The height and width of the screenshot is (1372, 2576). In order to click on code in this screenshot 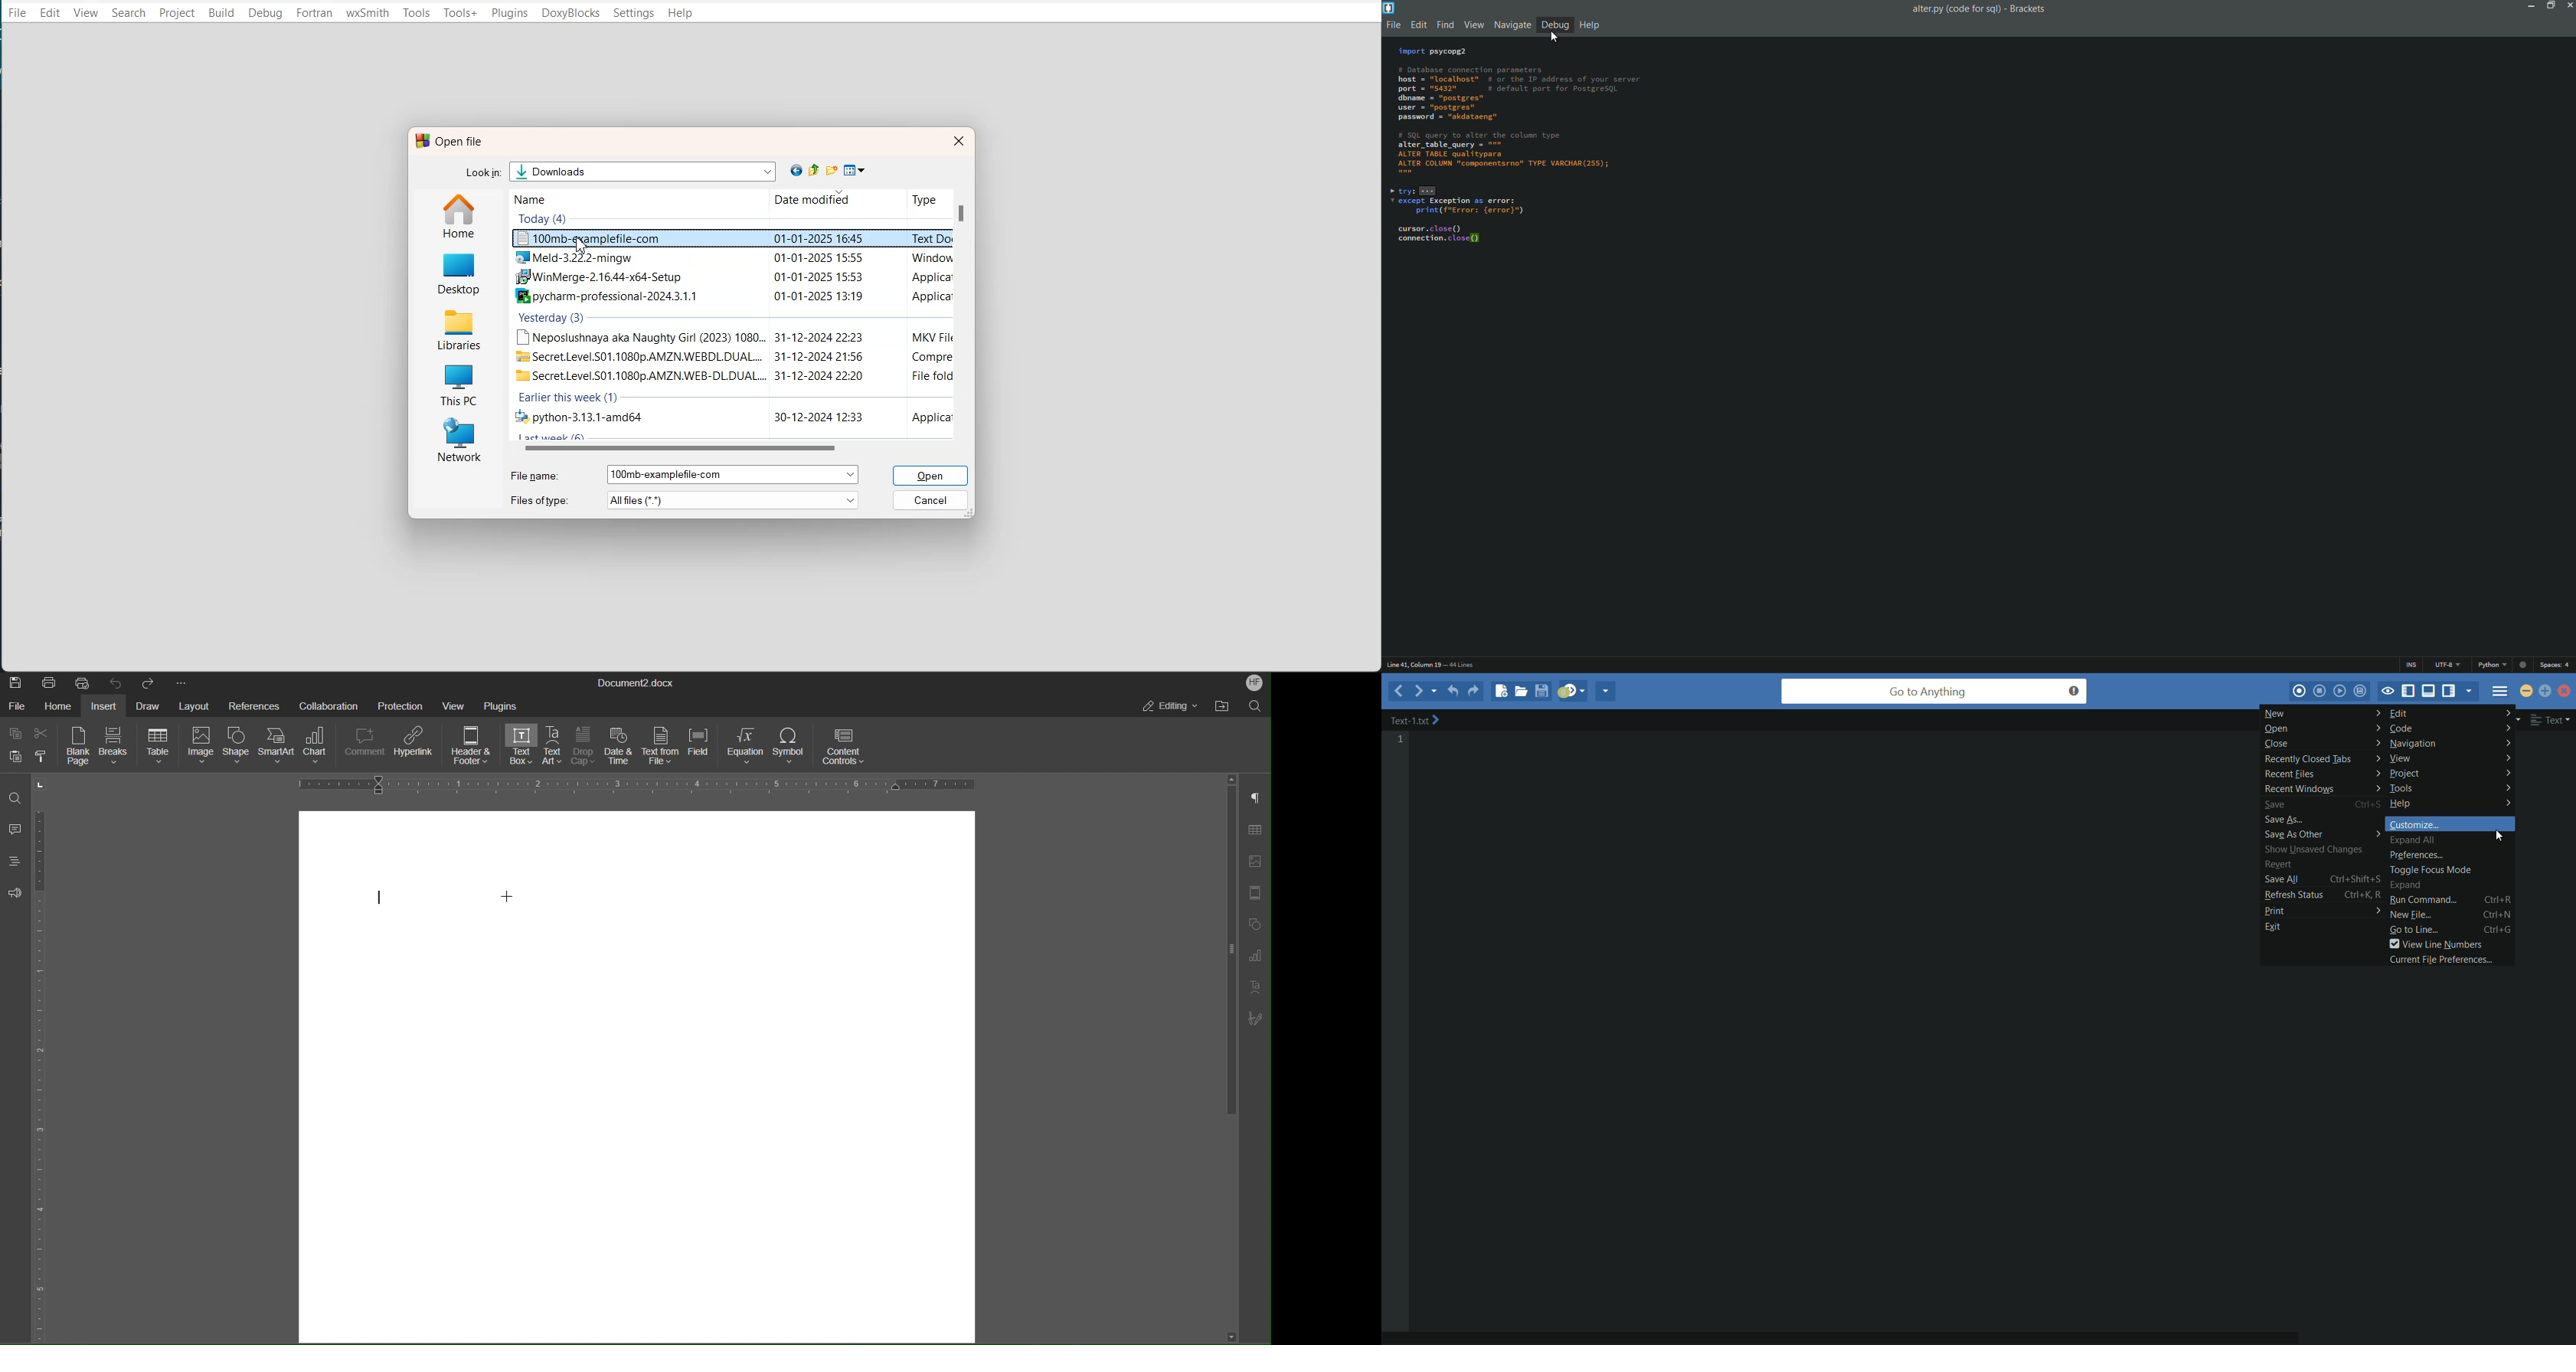, I will do `click(2450, 729)`.